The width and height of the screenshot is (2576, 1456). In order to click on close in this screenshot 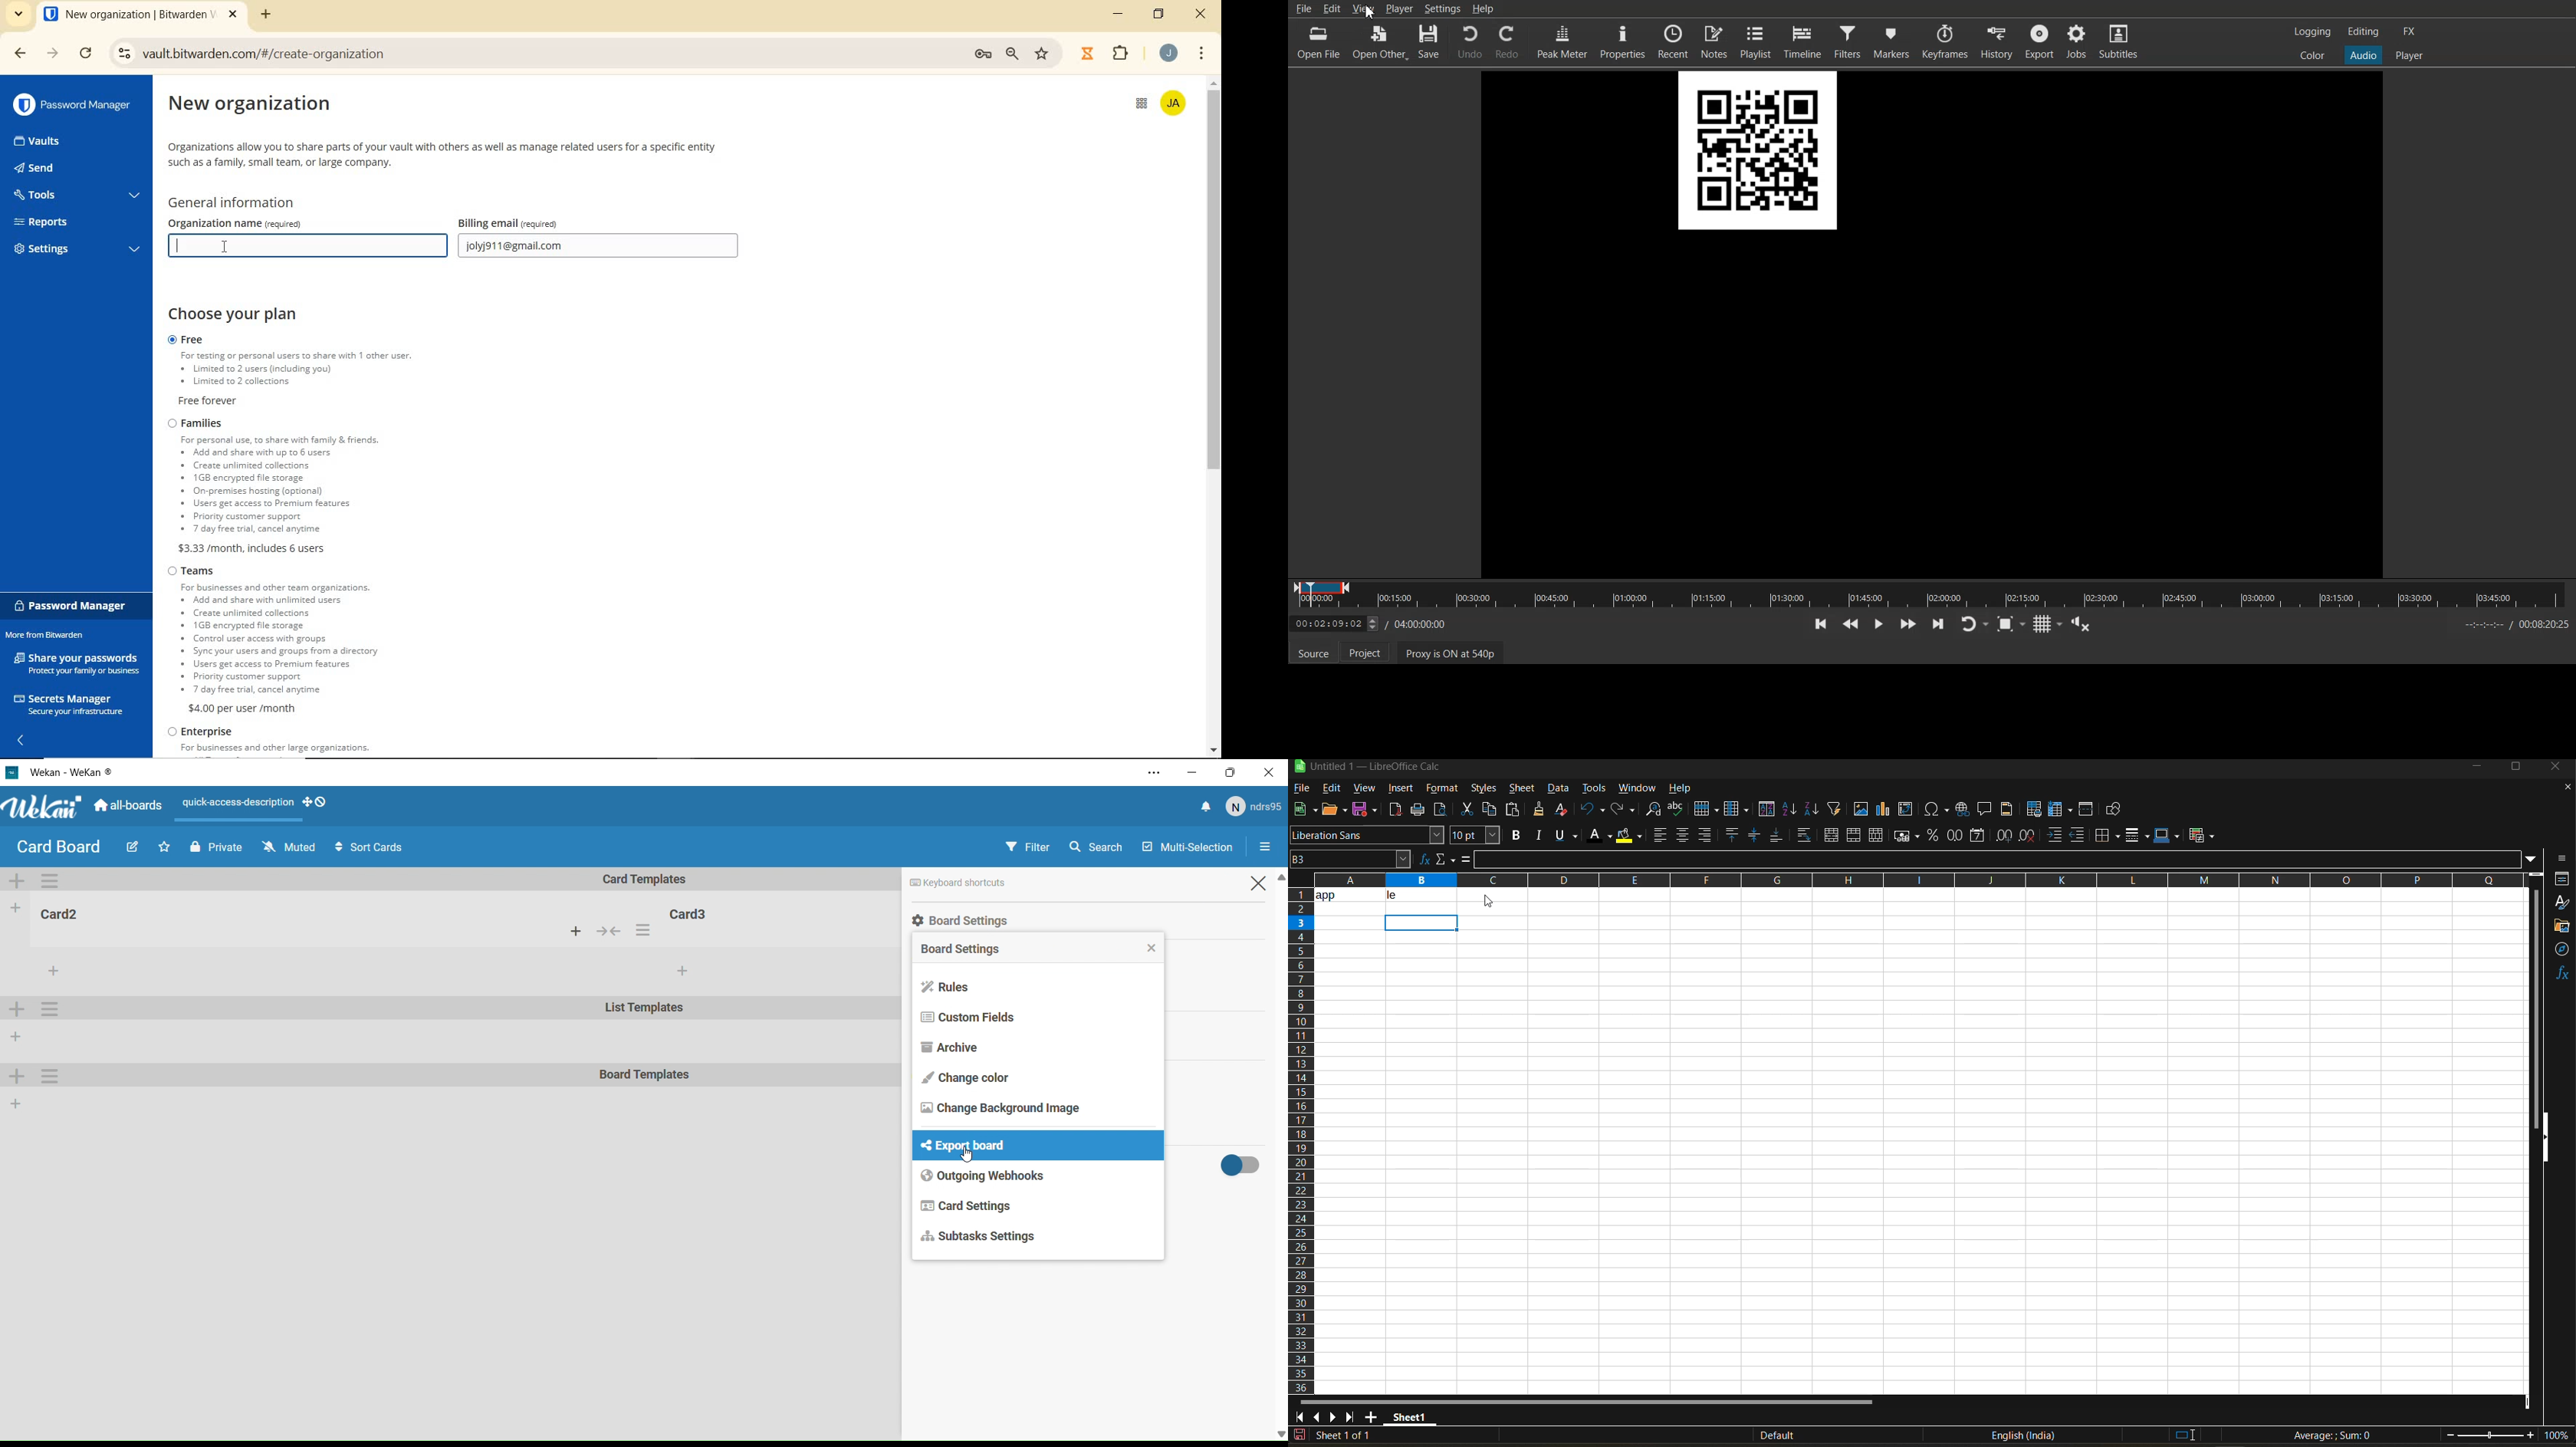, I will do `click(1201, 15)`.